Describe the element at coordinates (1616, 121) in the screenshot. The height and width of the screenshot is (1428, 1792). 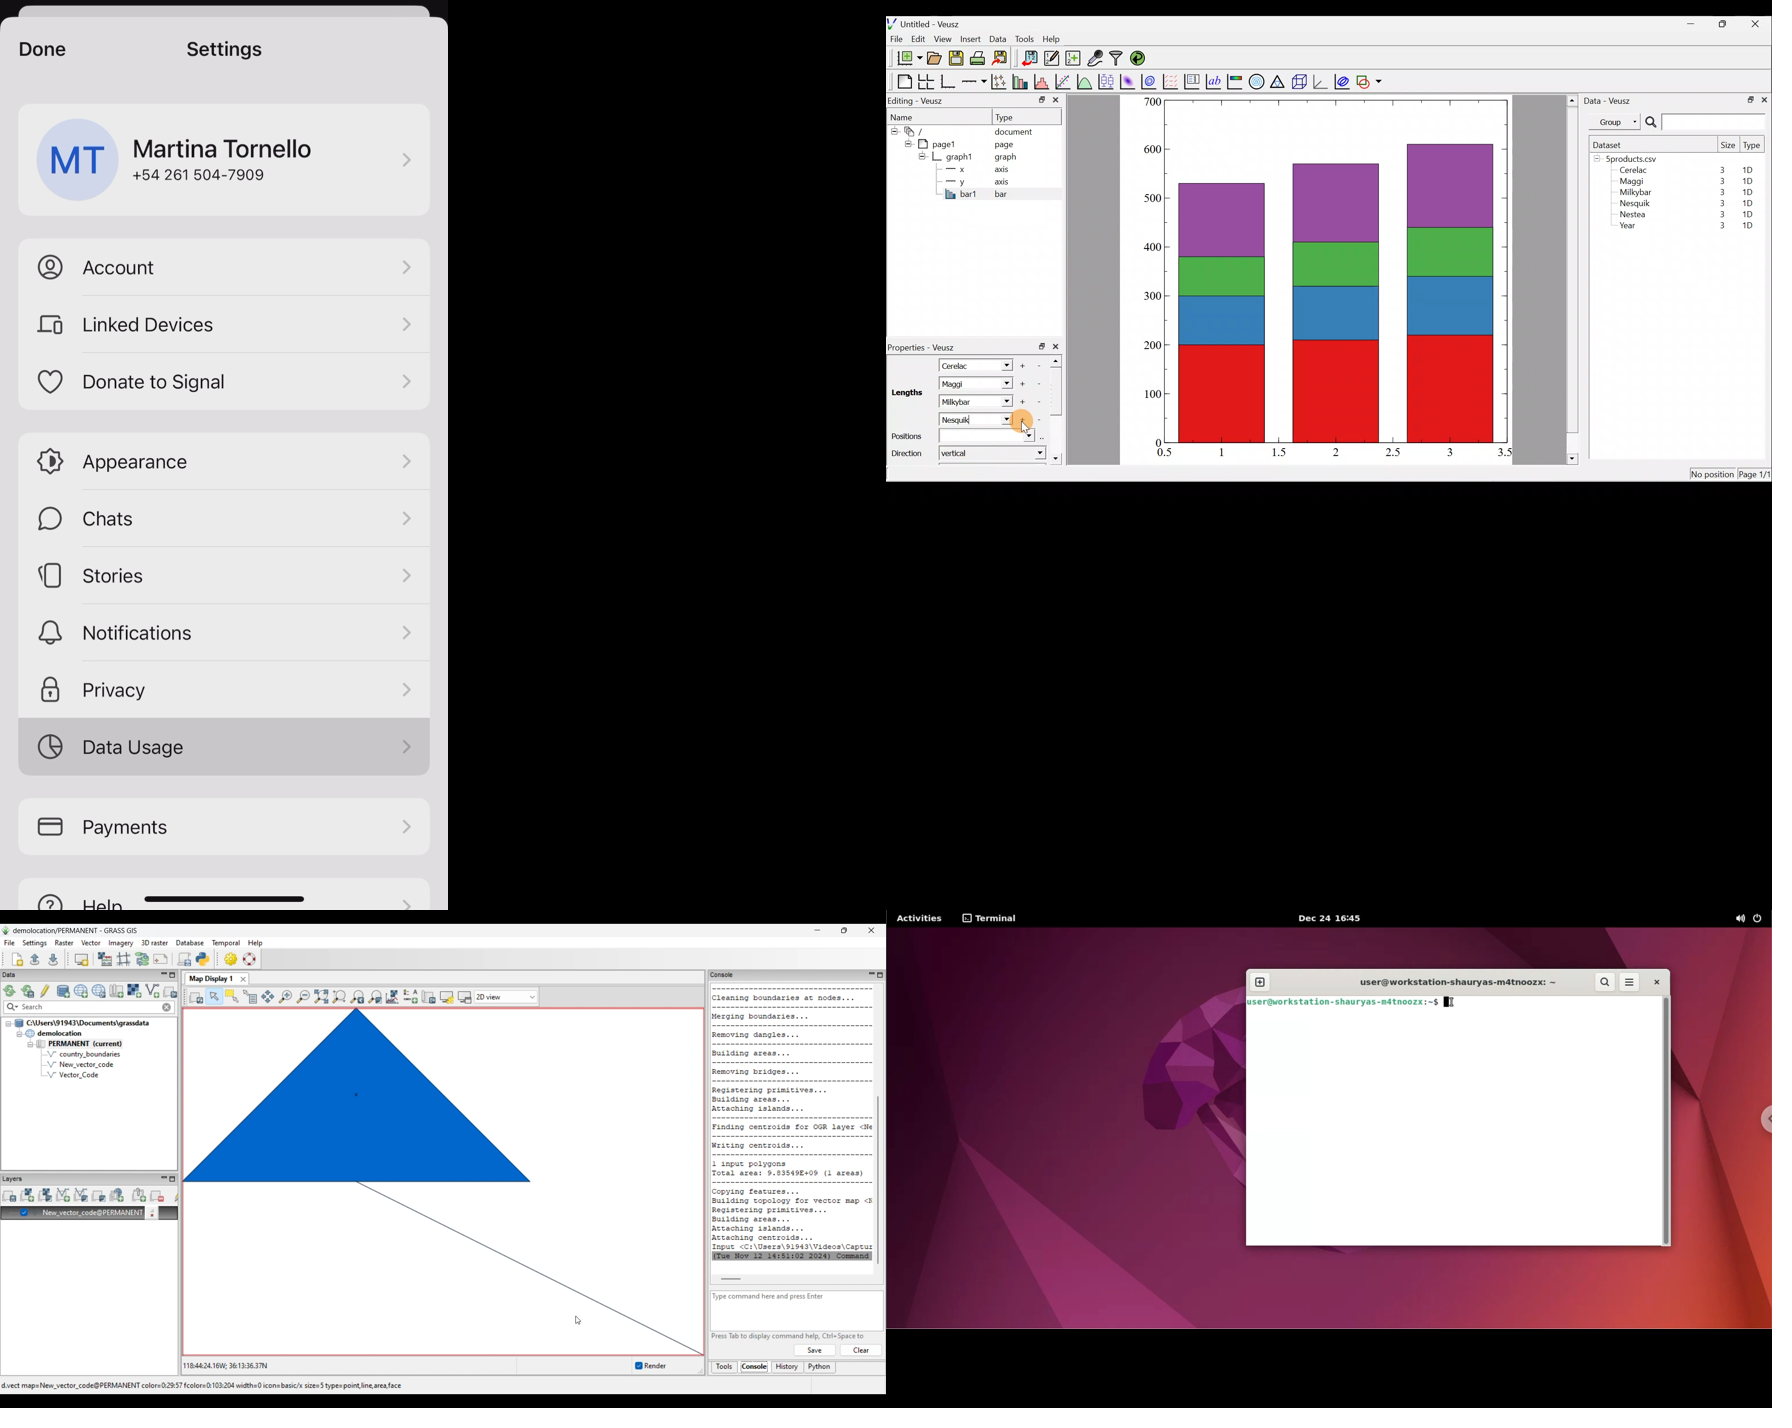
I see `Group` at that location.